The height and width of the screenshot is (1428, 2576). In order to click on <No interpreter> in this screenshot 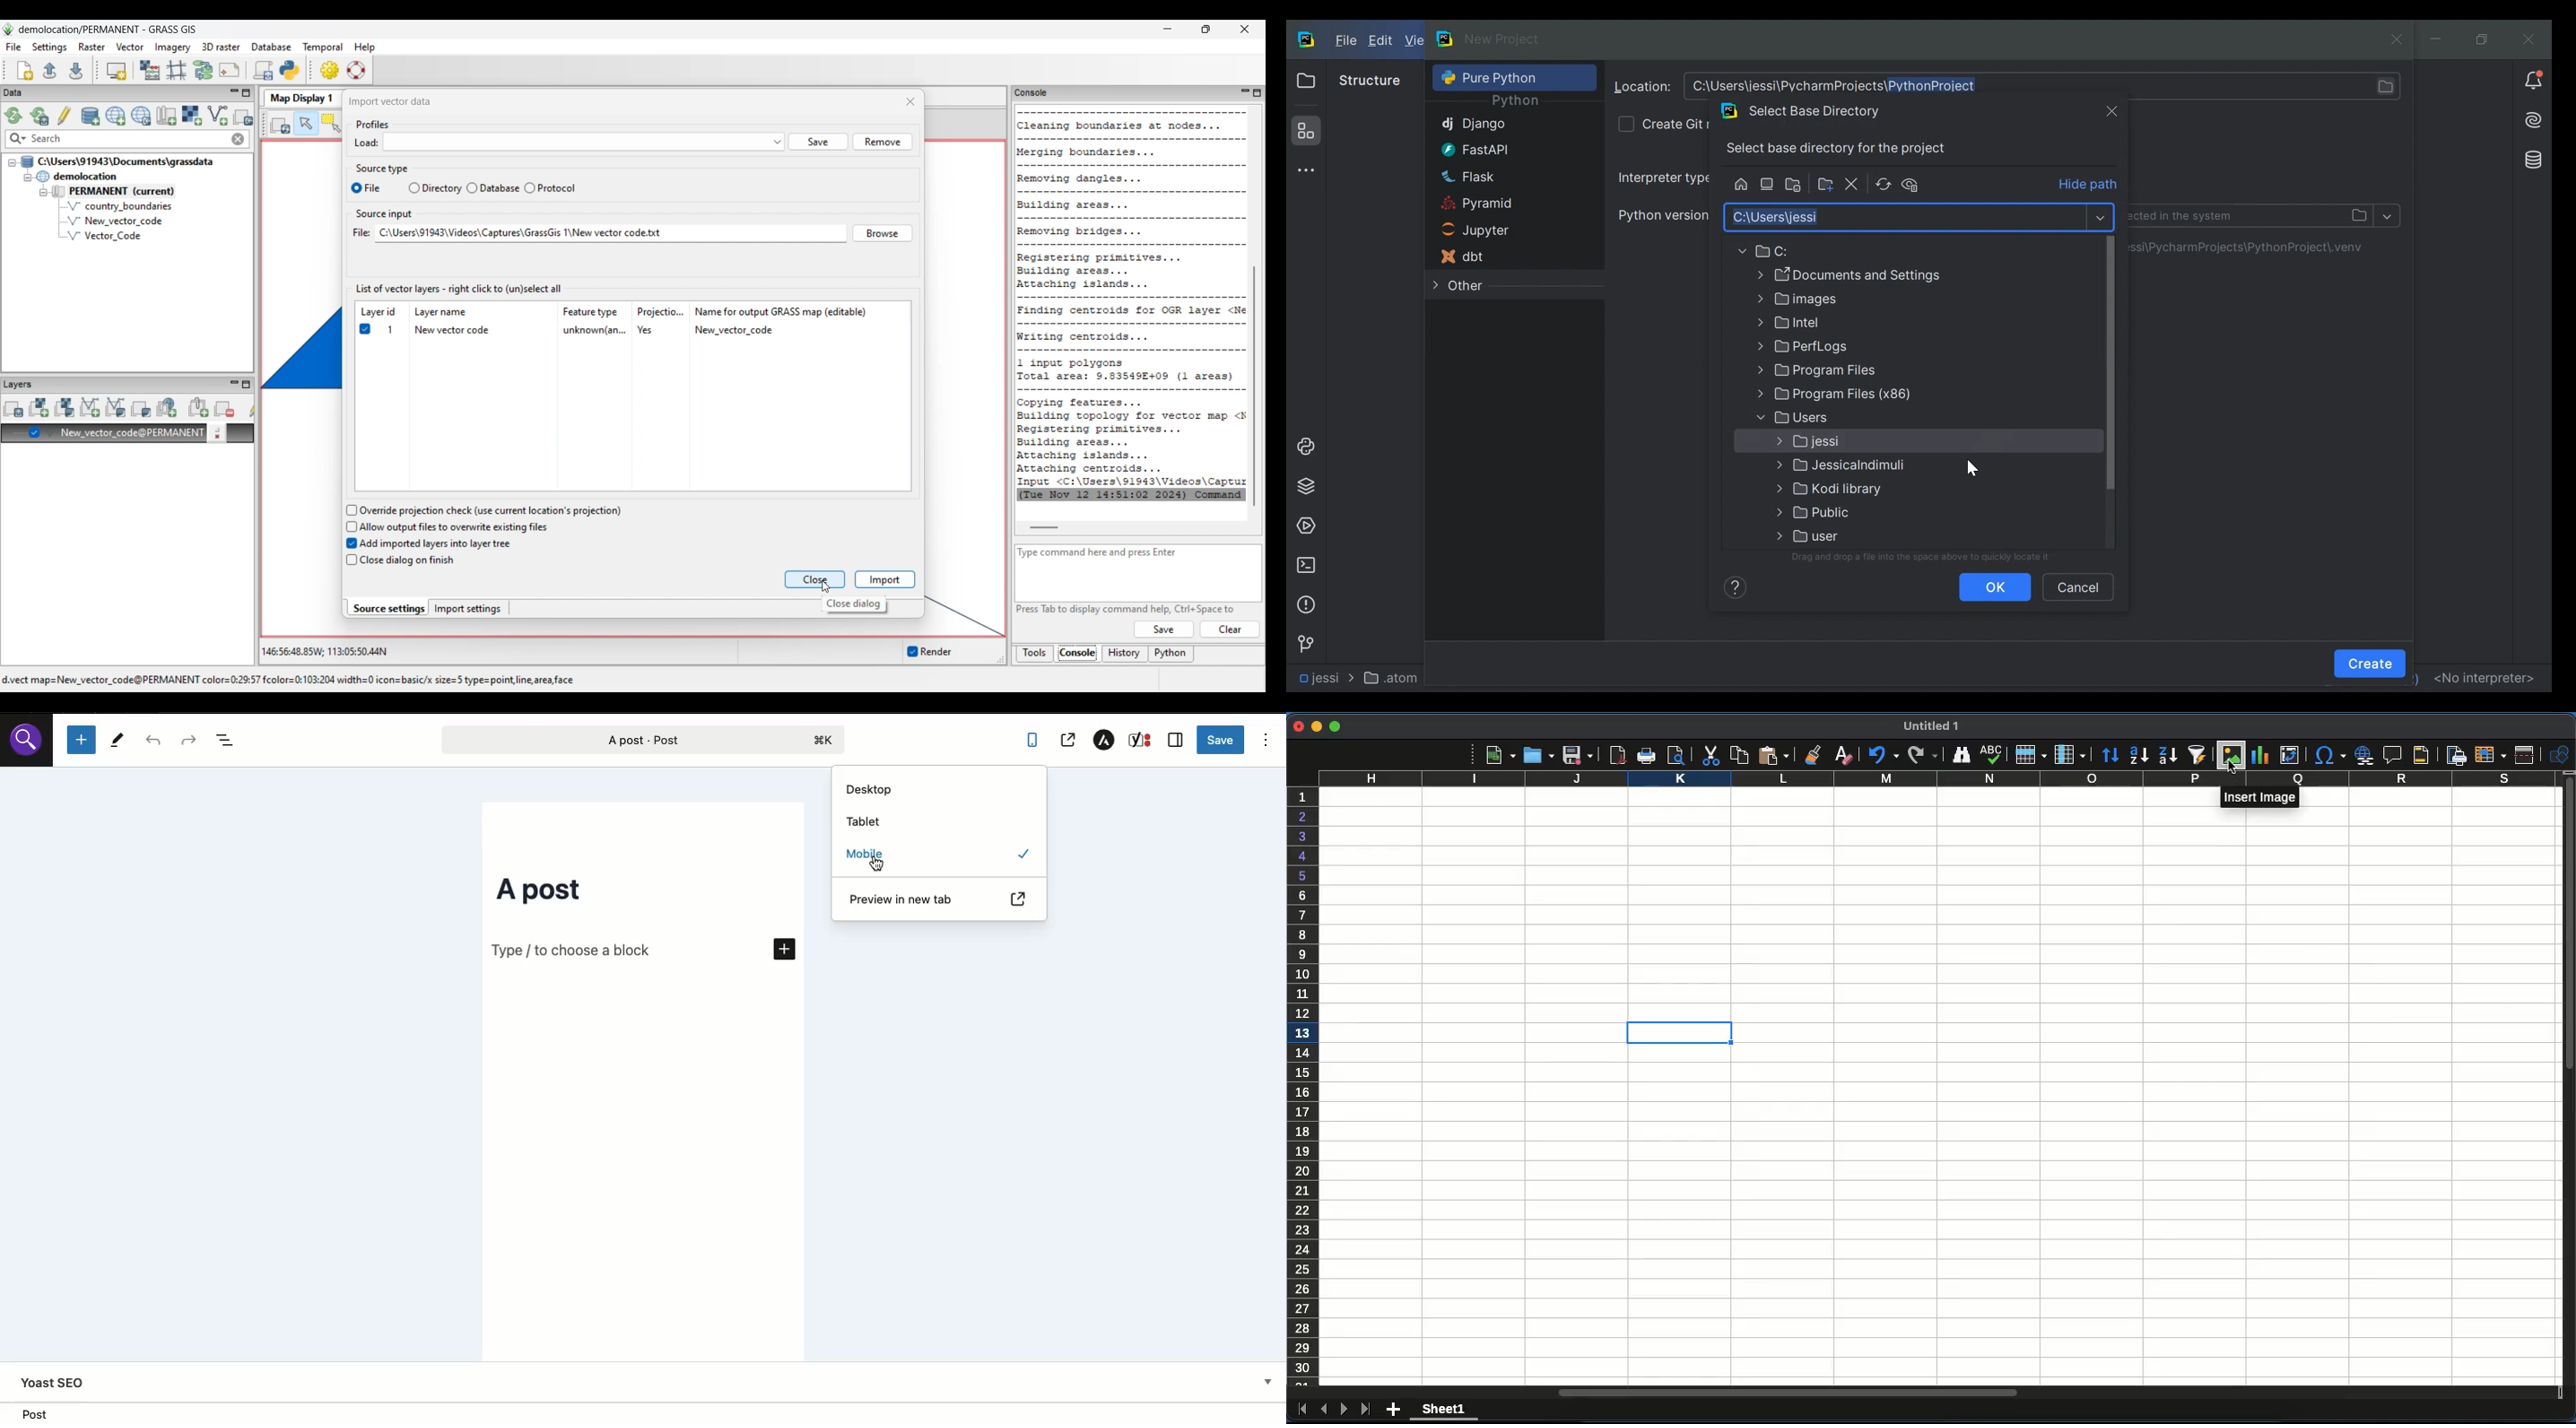, I will do `click(2484, 676)`.